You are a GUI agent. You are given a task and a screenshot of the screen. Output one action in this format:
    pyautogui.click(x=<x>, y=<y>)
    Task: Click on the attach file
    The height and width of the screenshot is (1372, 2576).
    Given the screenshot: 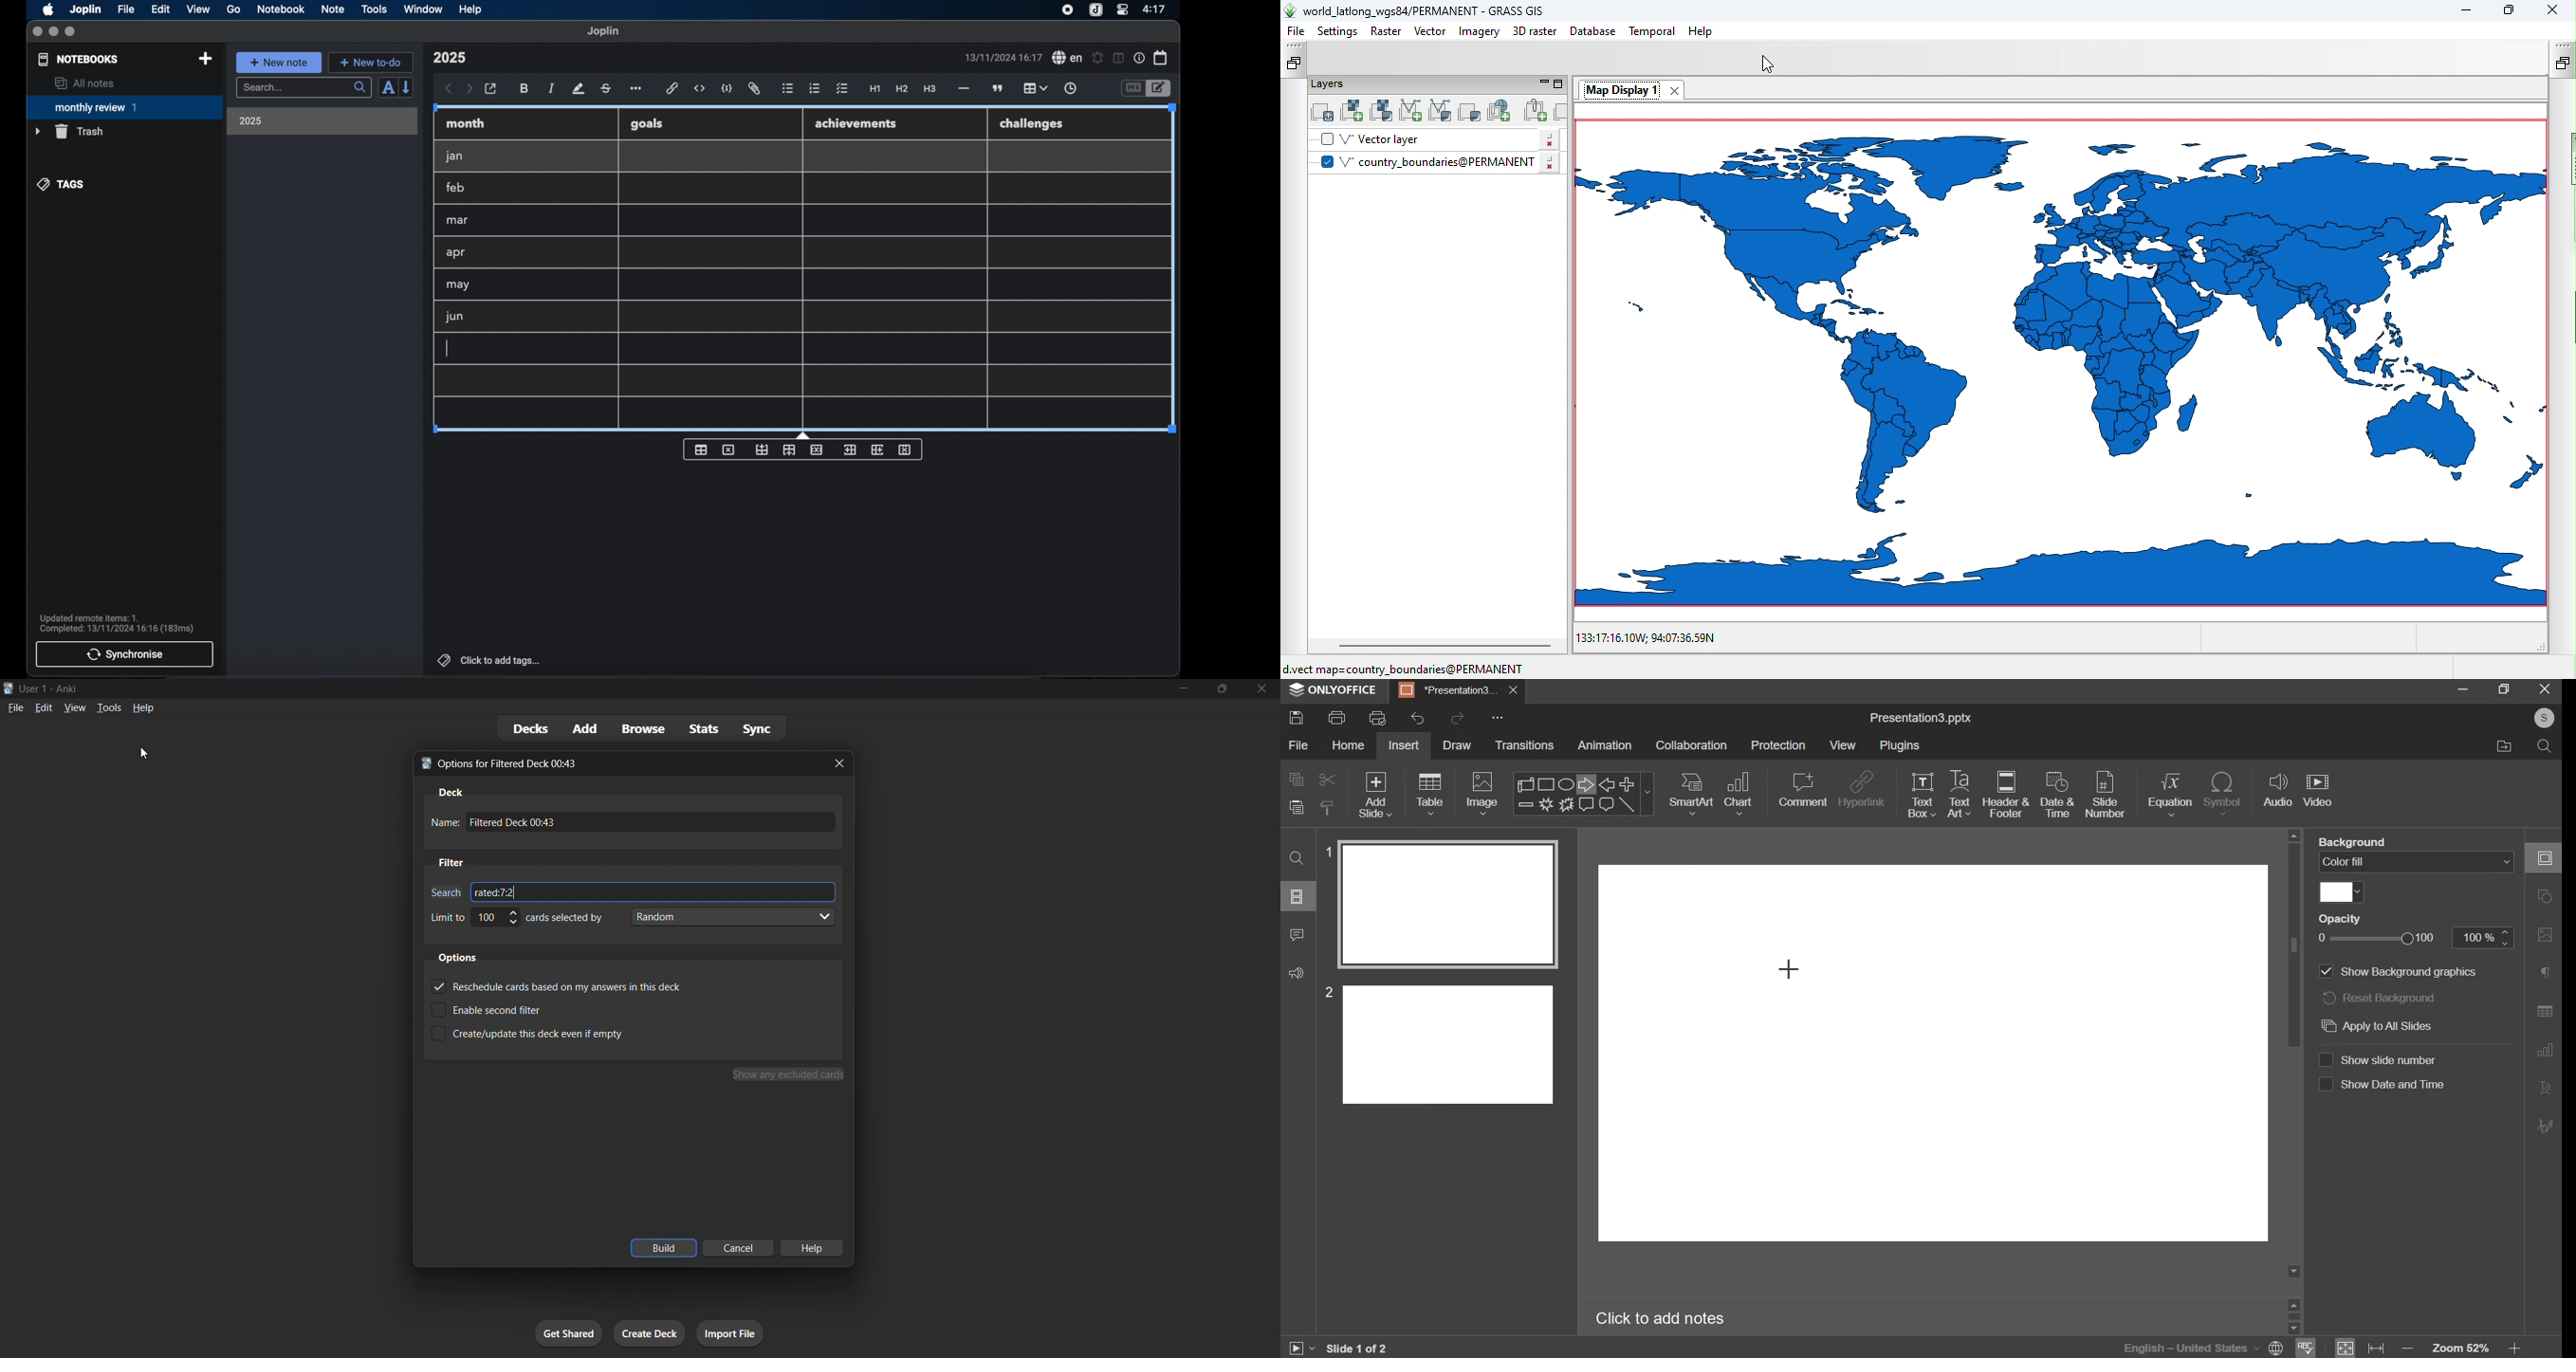 What is the action you would take?
    pyautogui.click(x=755, y=89)
    